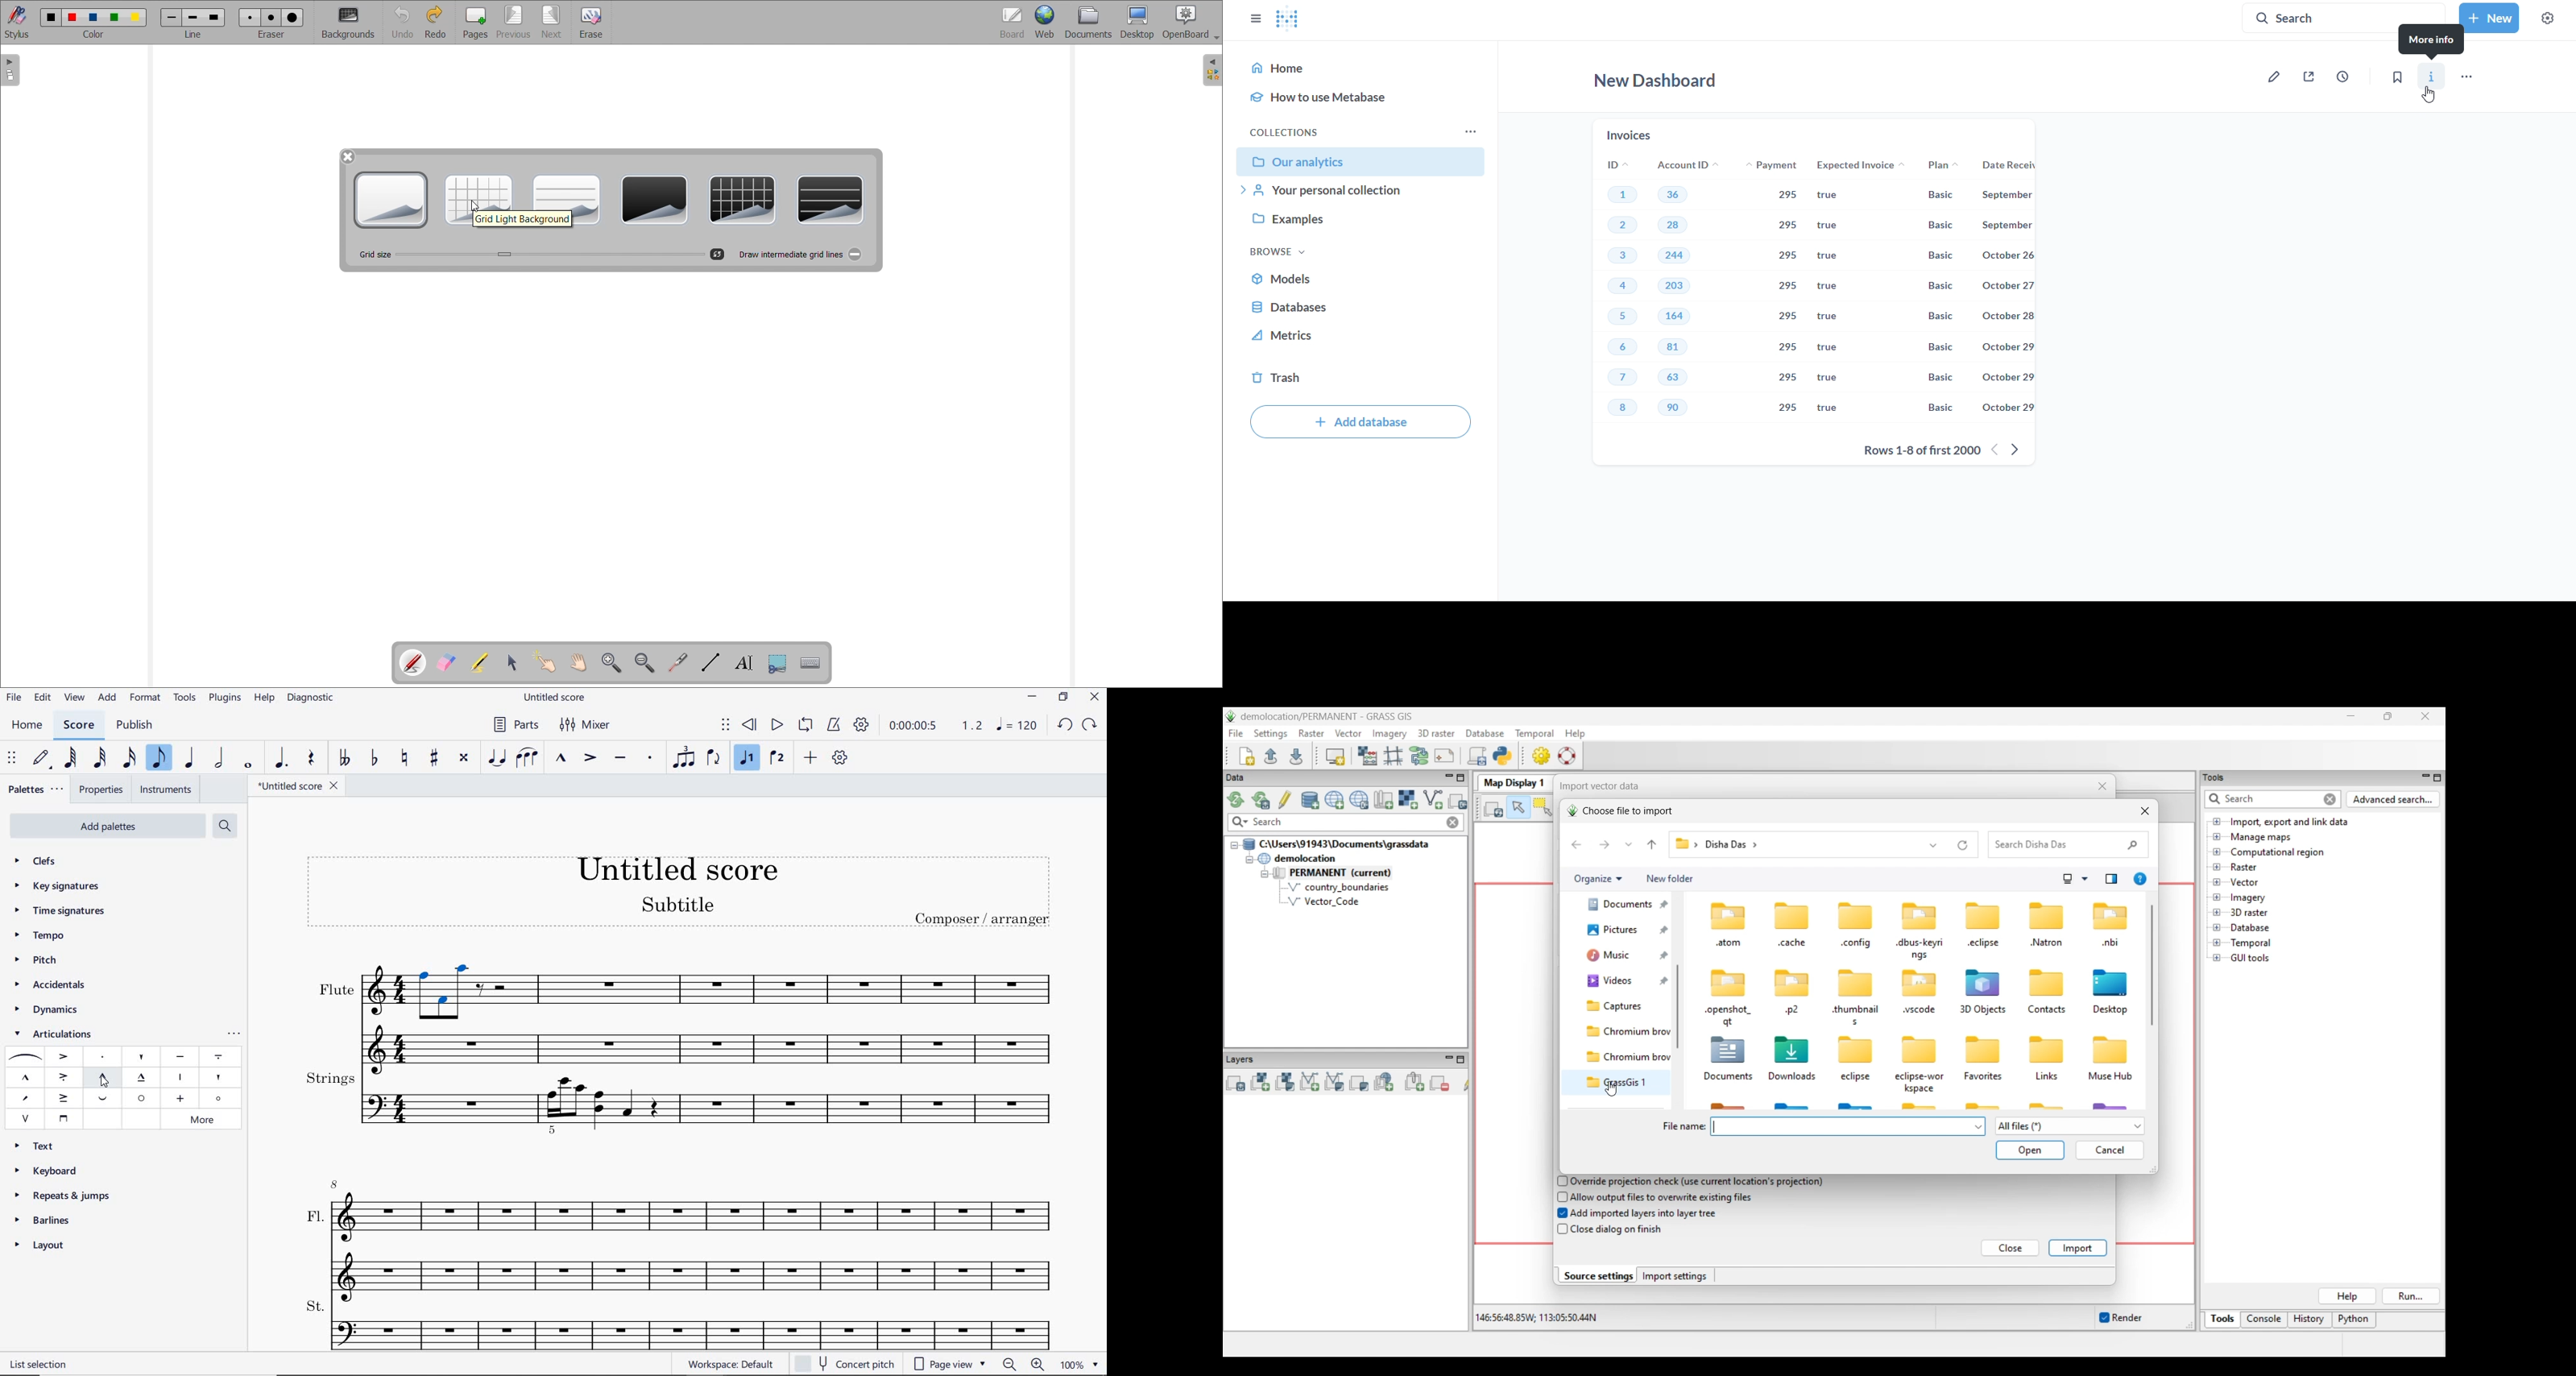 The image size is (2576, 1400). I want to click on AUGMENTATION DOT, so click(281, 759).